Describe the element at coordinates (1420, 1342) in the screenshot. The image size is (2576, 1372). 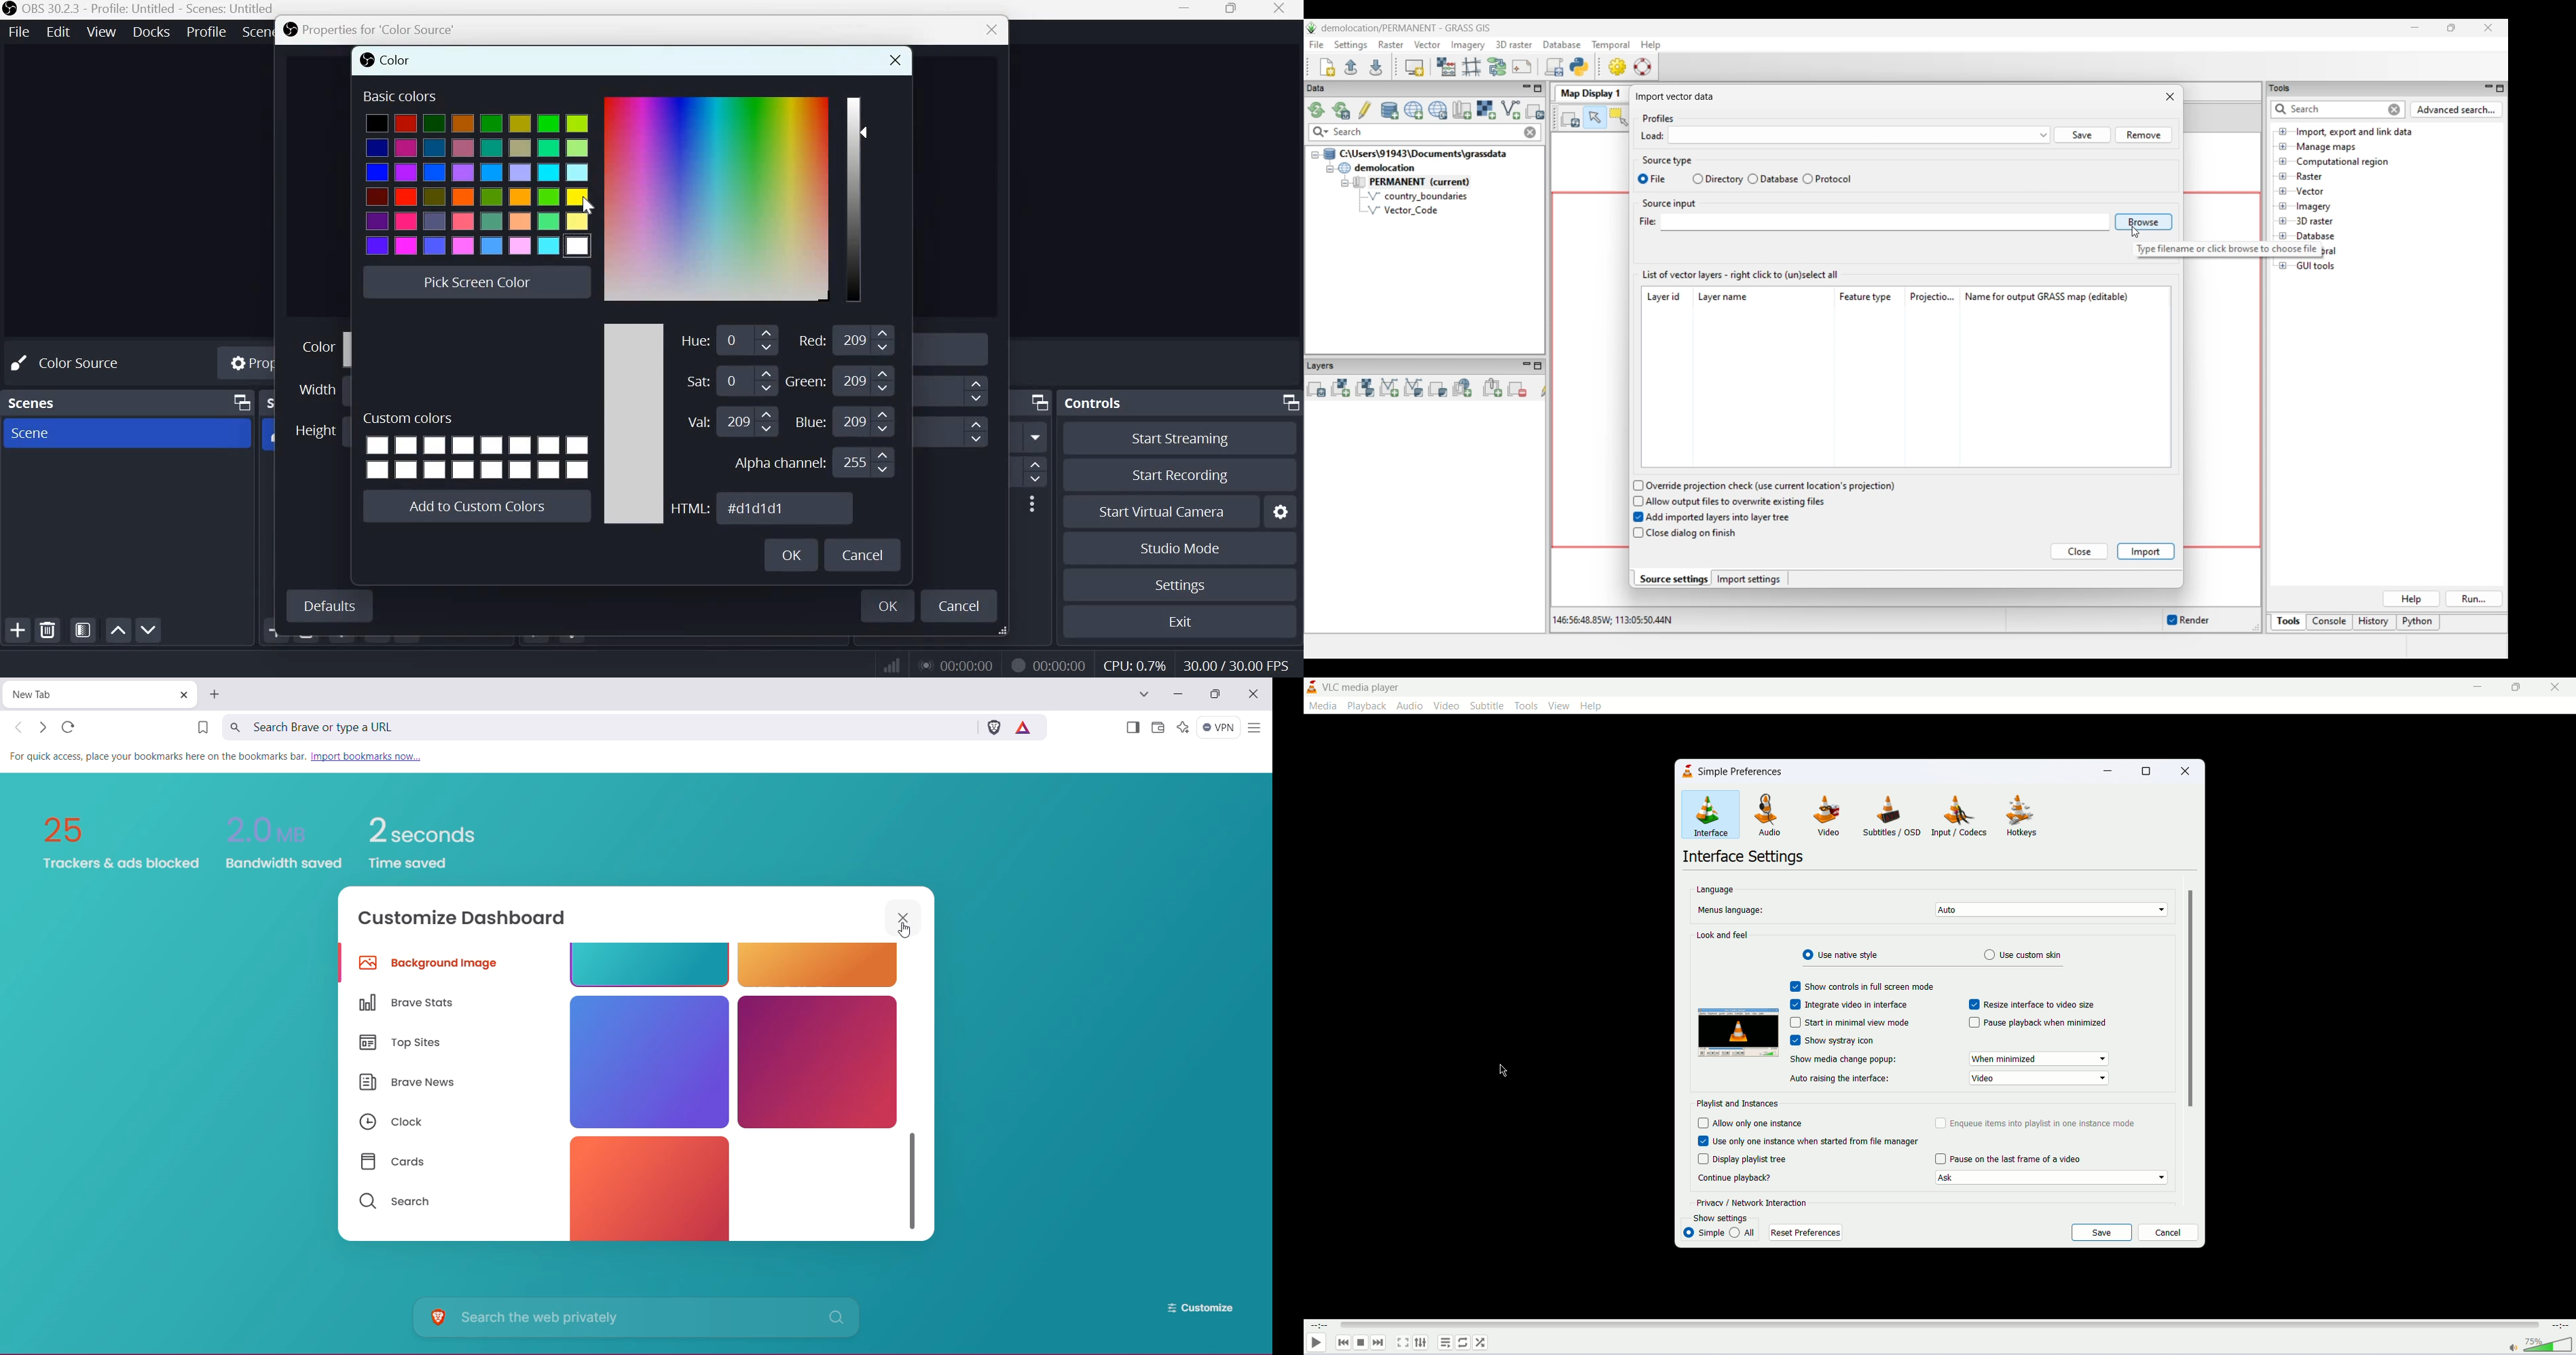
I see `extended settings` at that location.